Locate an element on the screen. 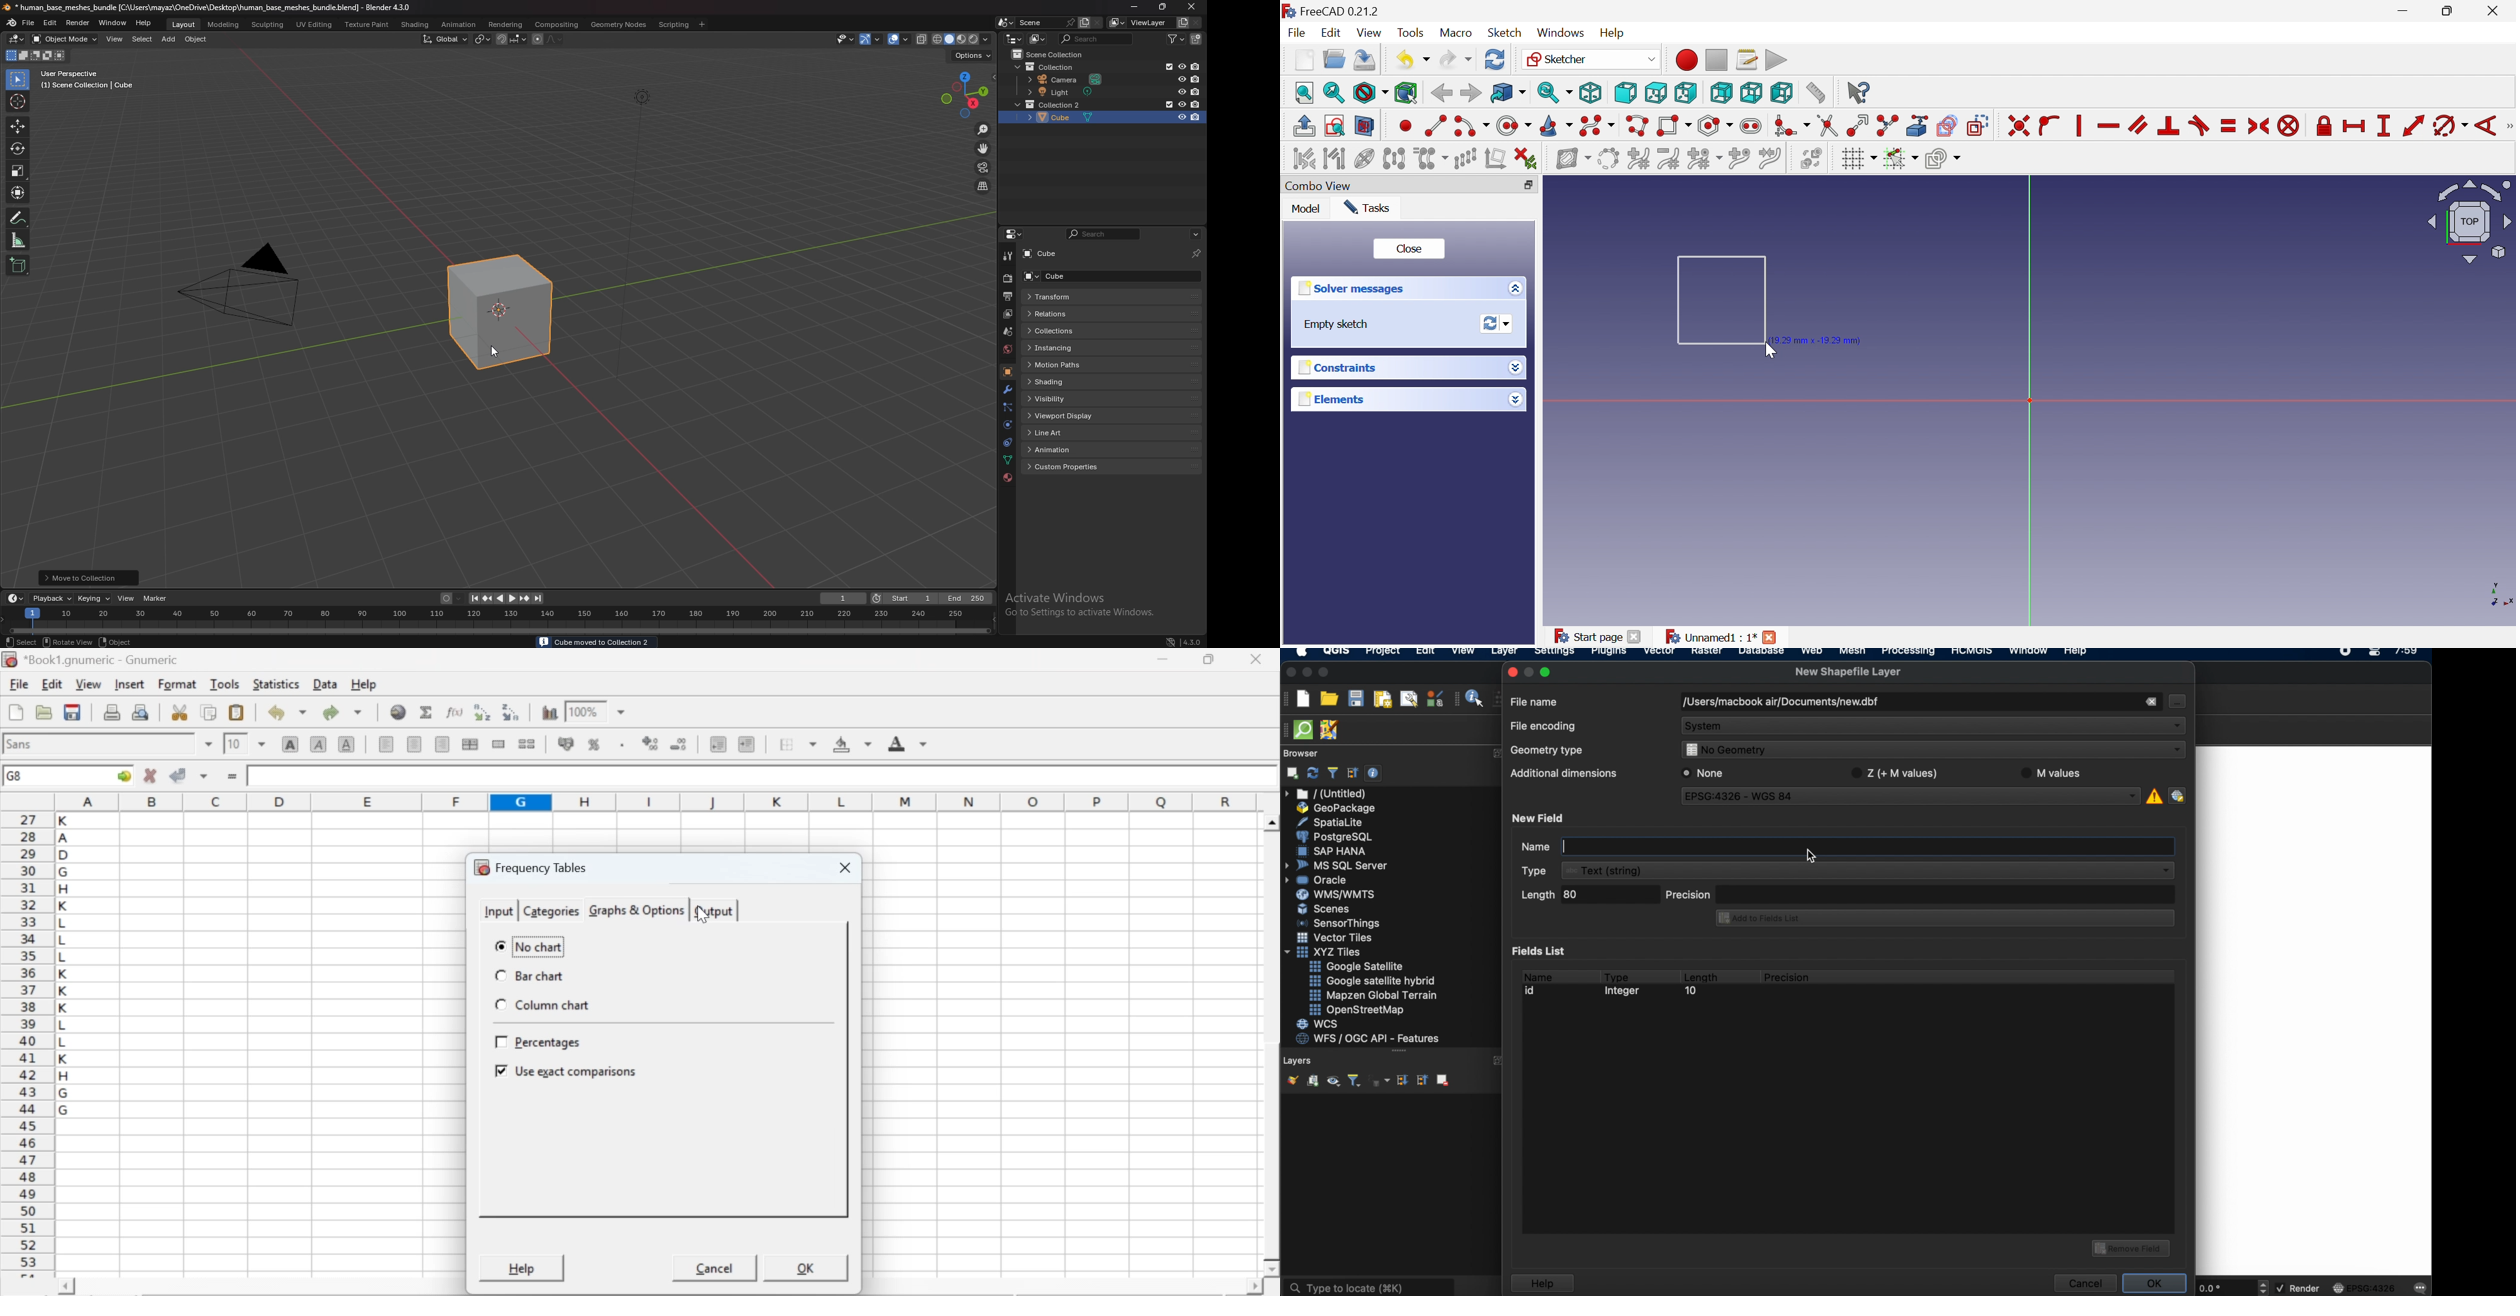 The image size is (2520, 1316). add selected layers is located at coordinates (1290, 773).